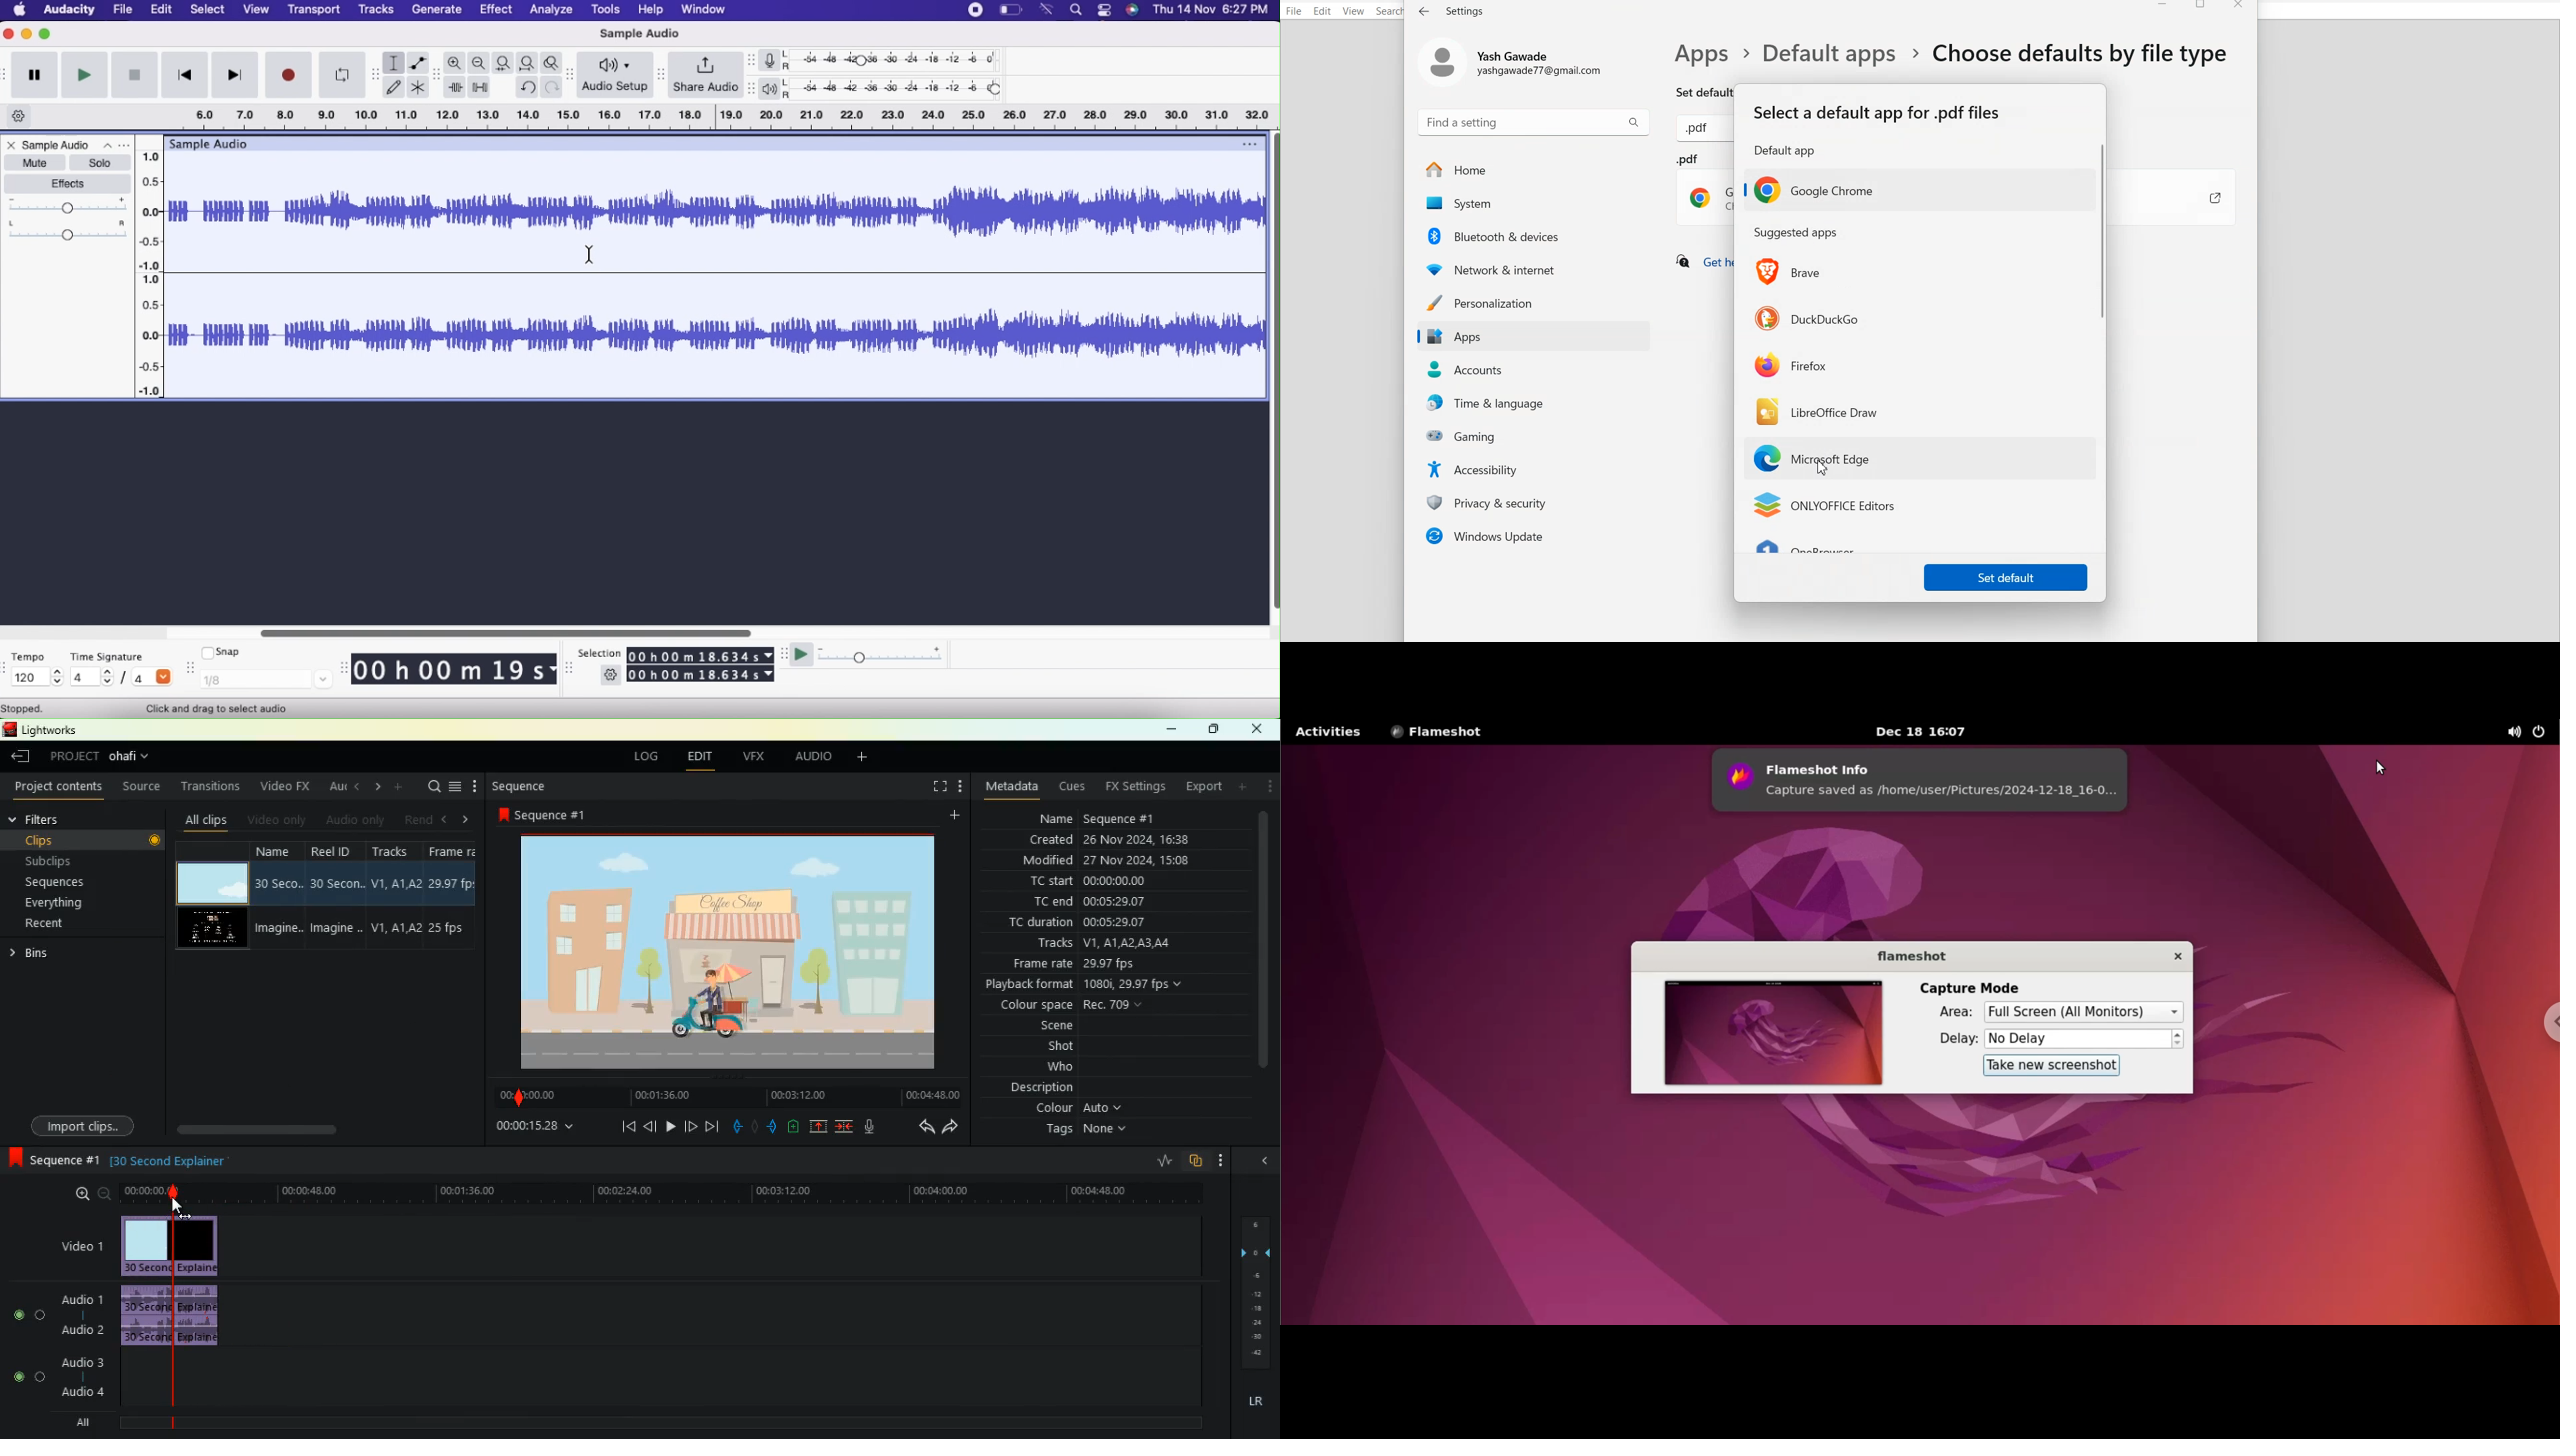 The image size is (2576, 1456). I want to click on find, so click(1076, 12).